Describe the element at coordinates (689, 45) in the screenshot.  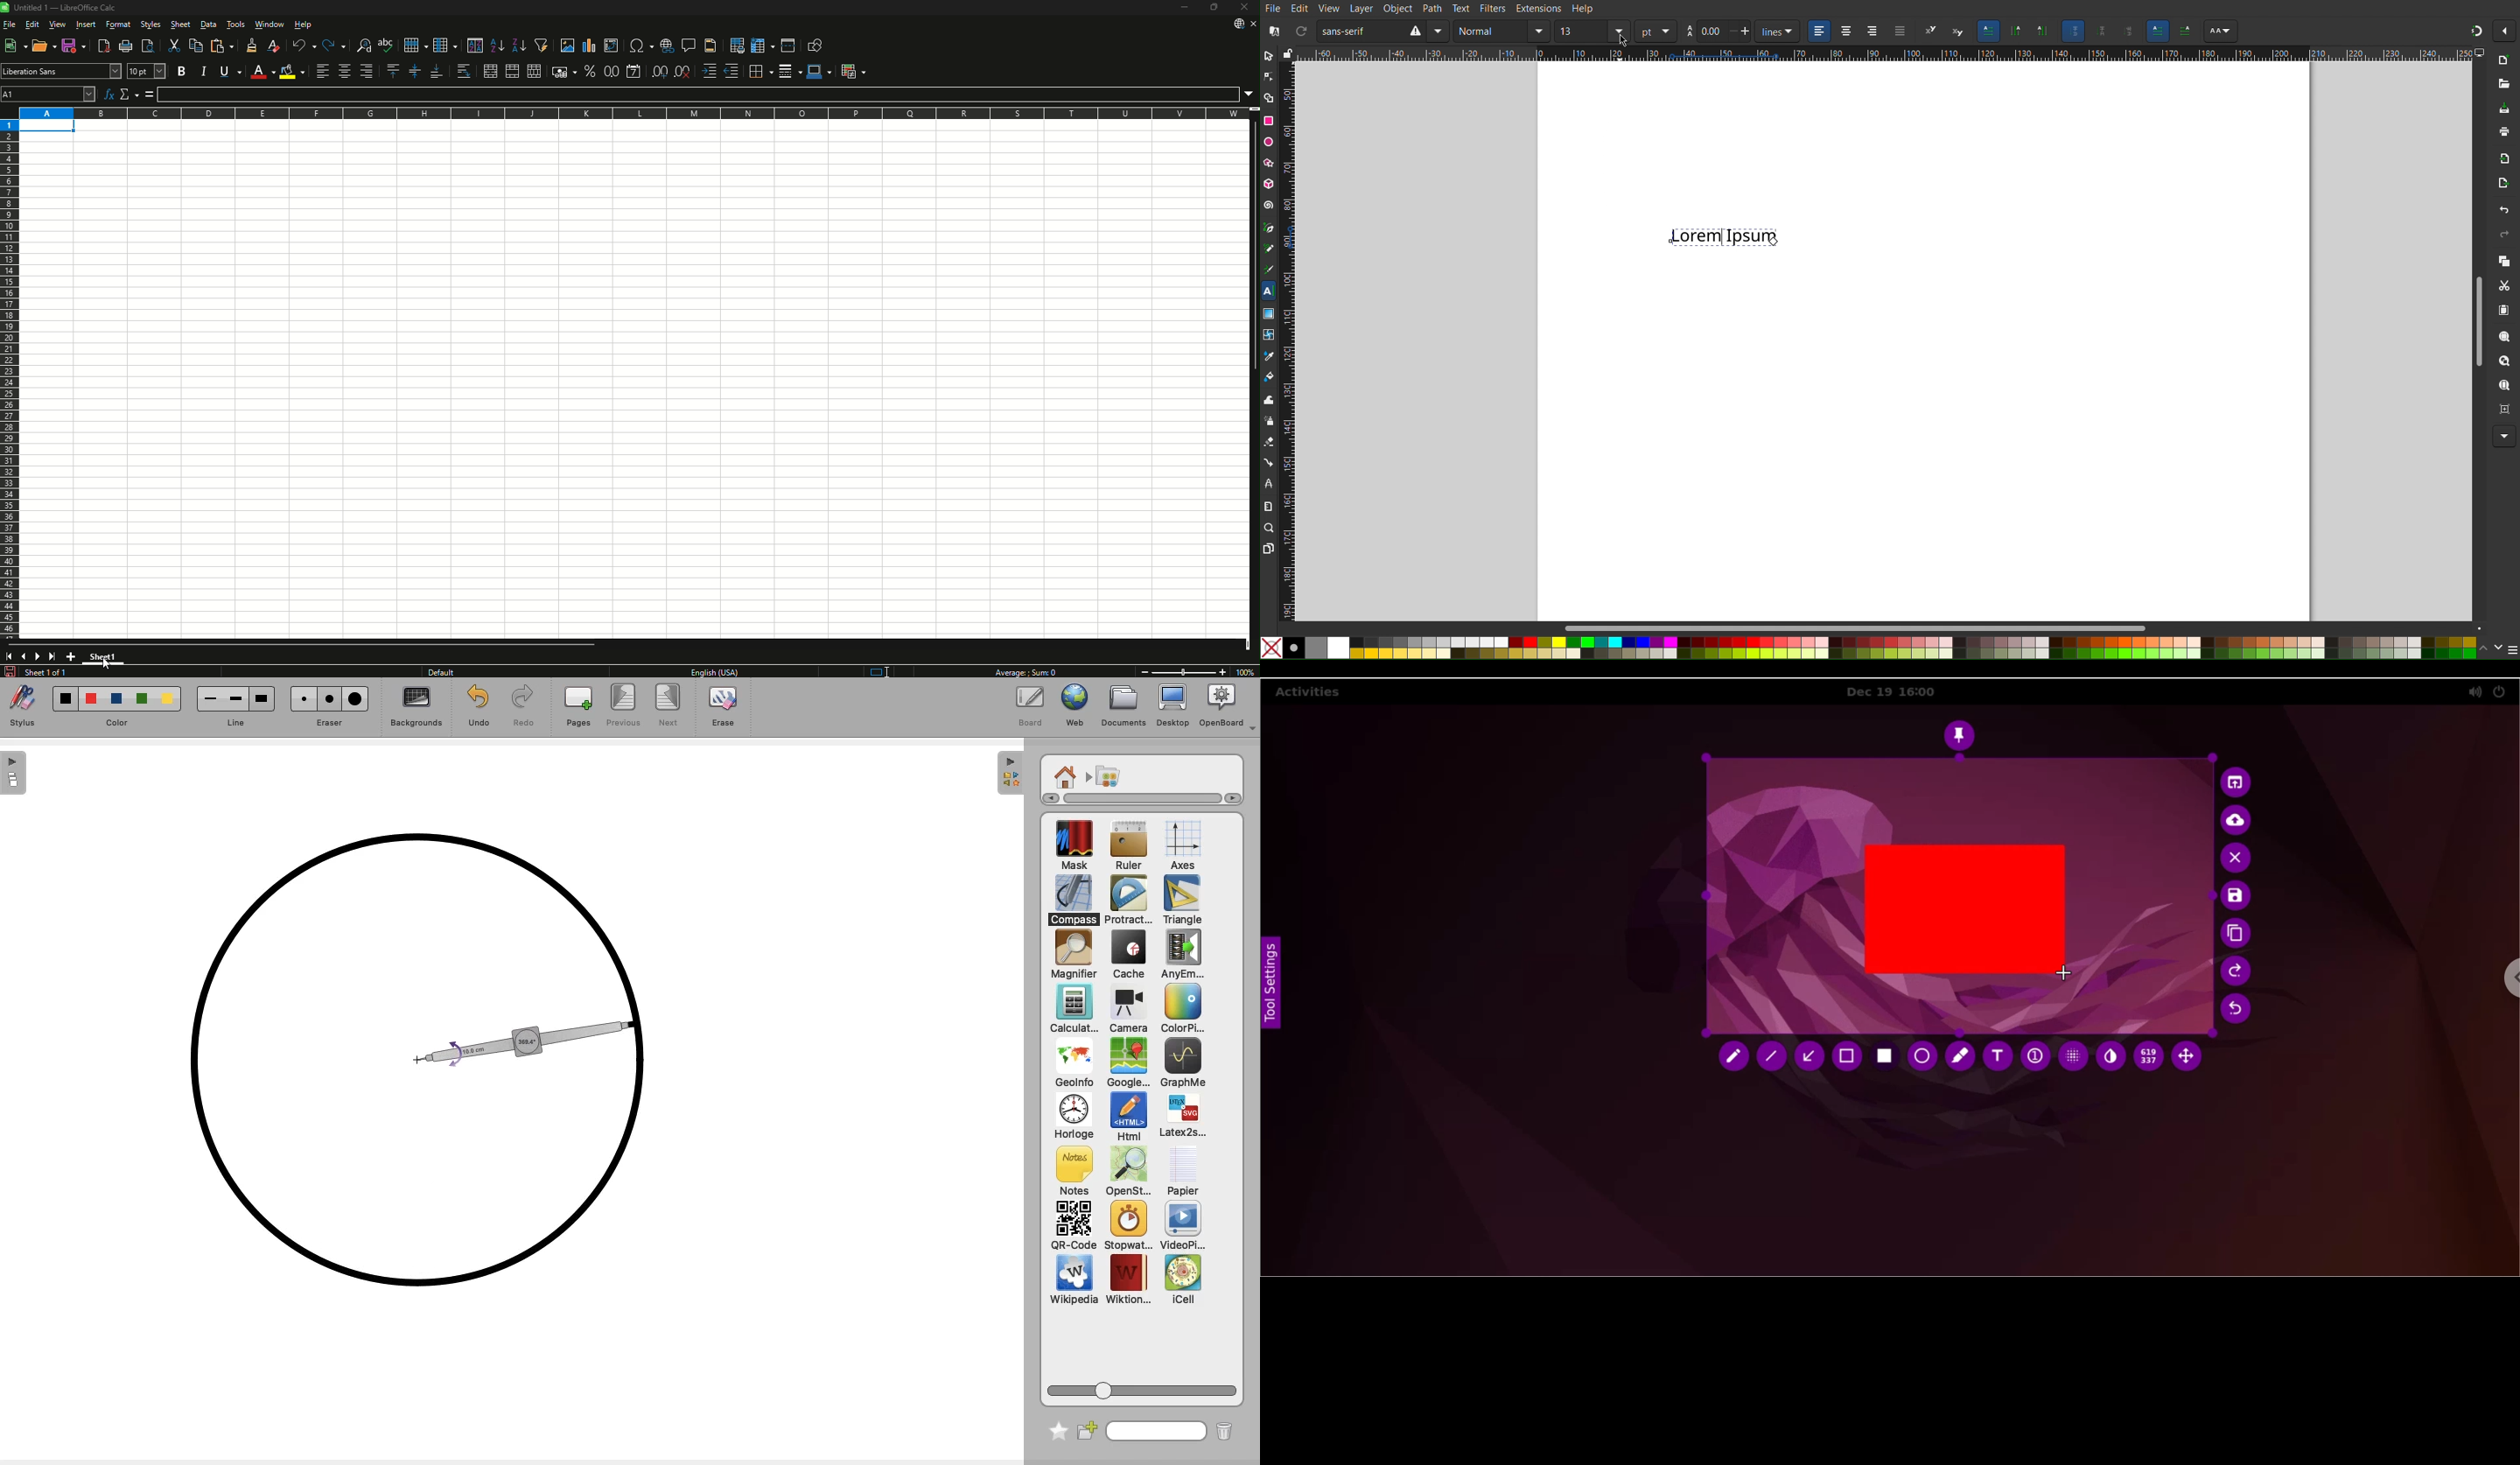
I see `Insert Comments` at that location.